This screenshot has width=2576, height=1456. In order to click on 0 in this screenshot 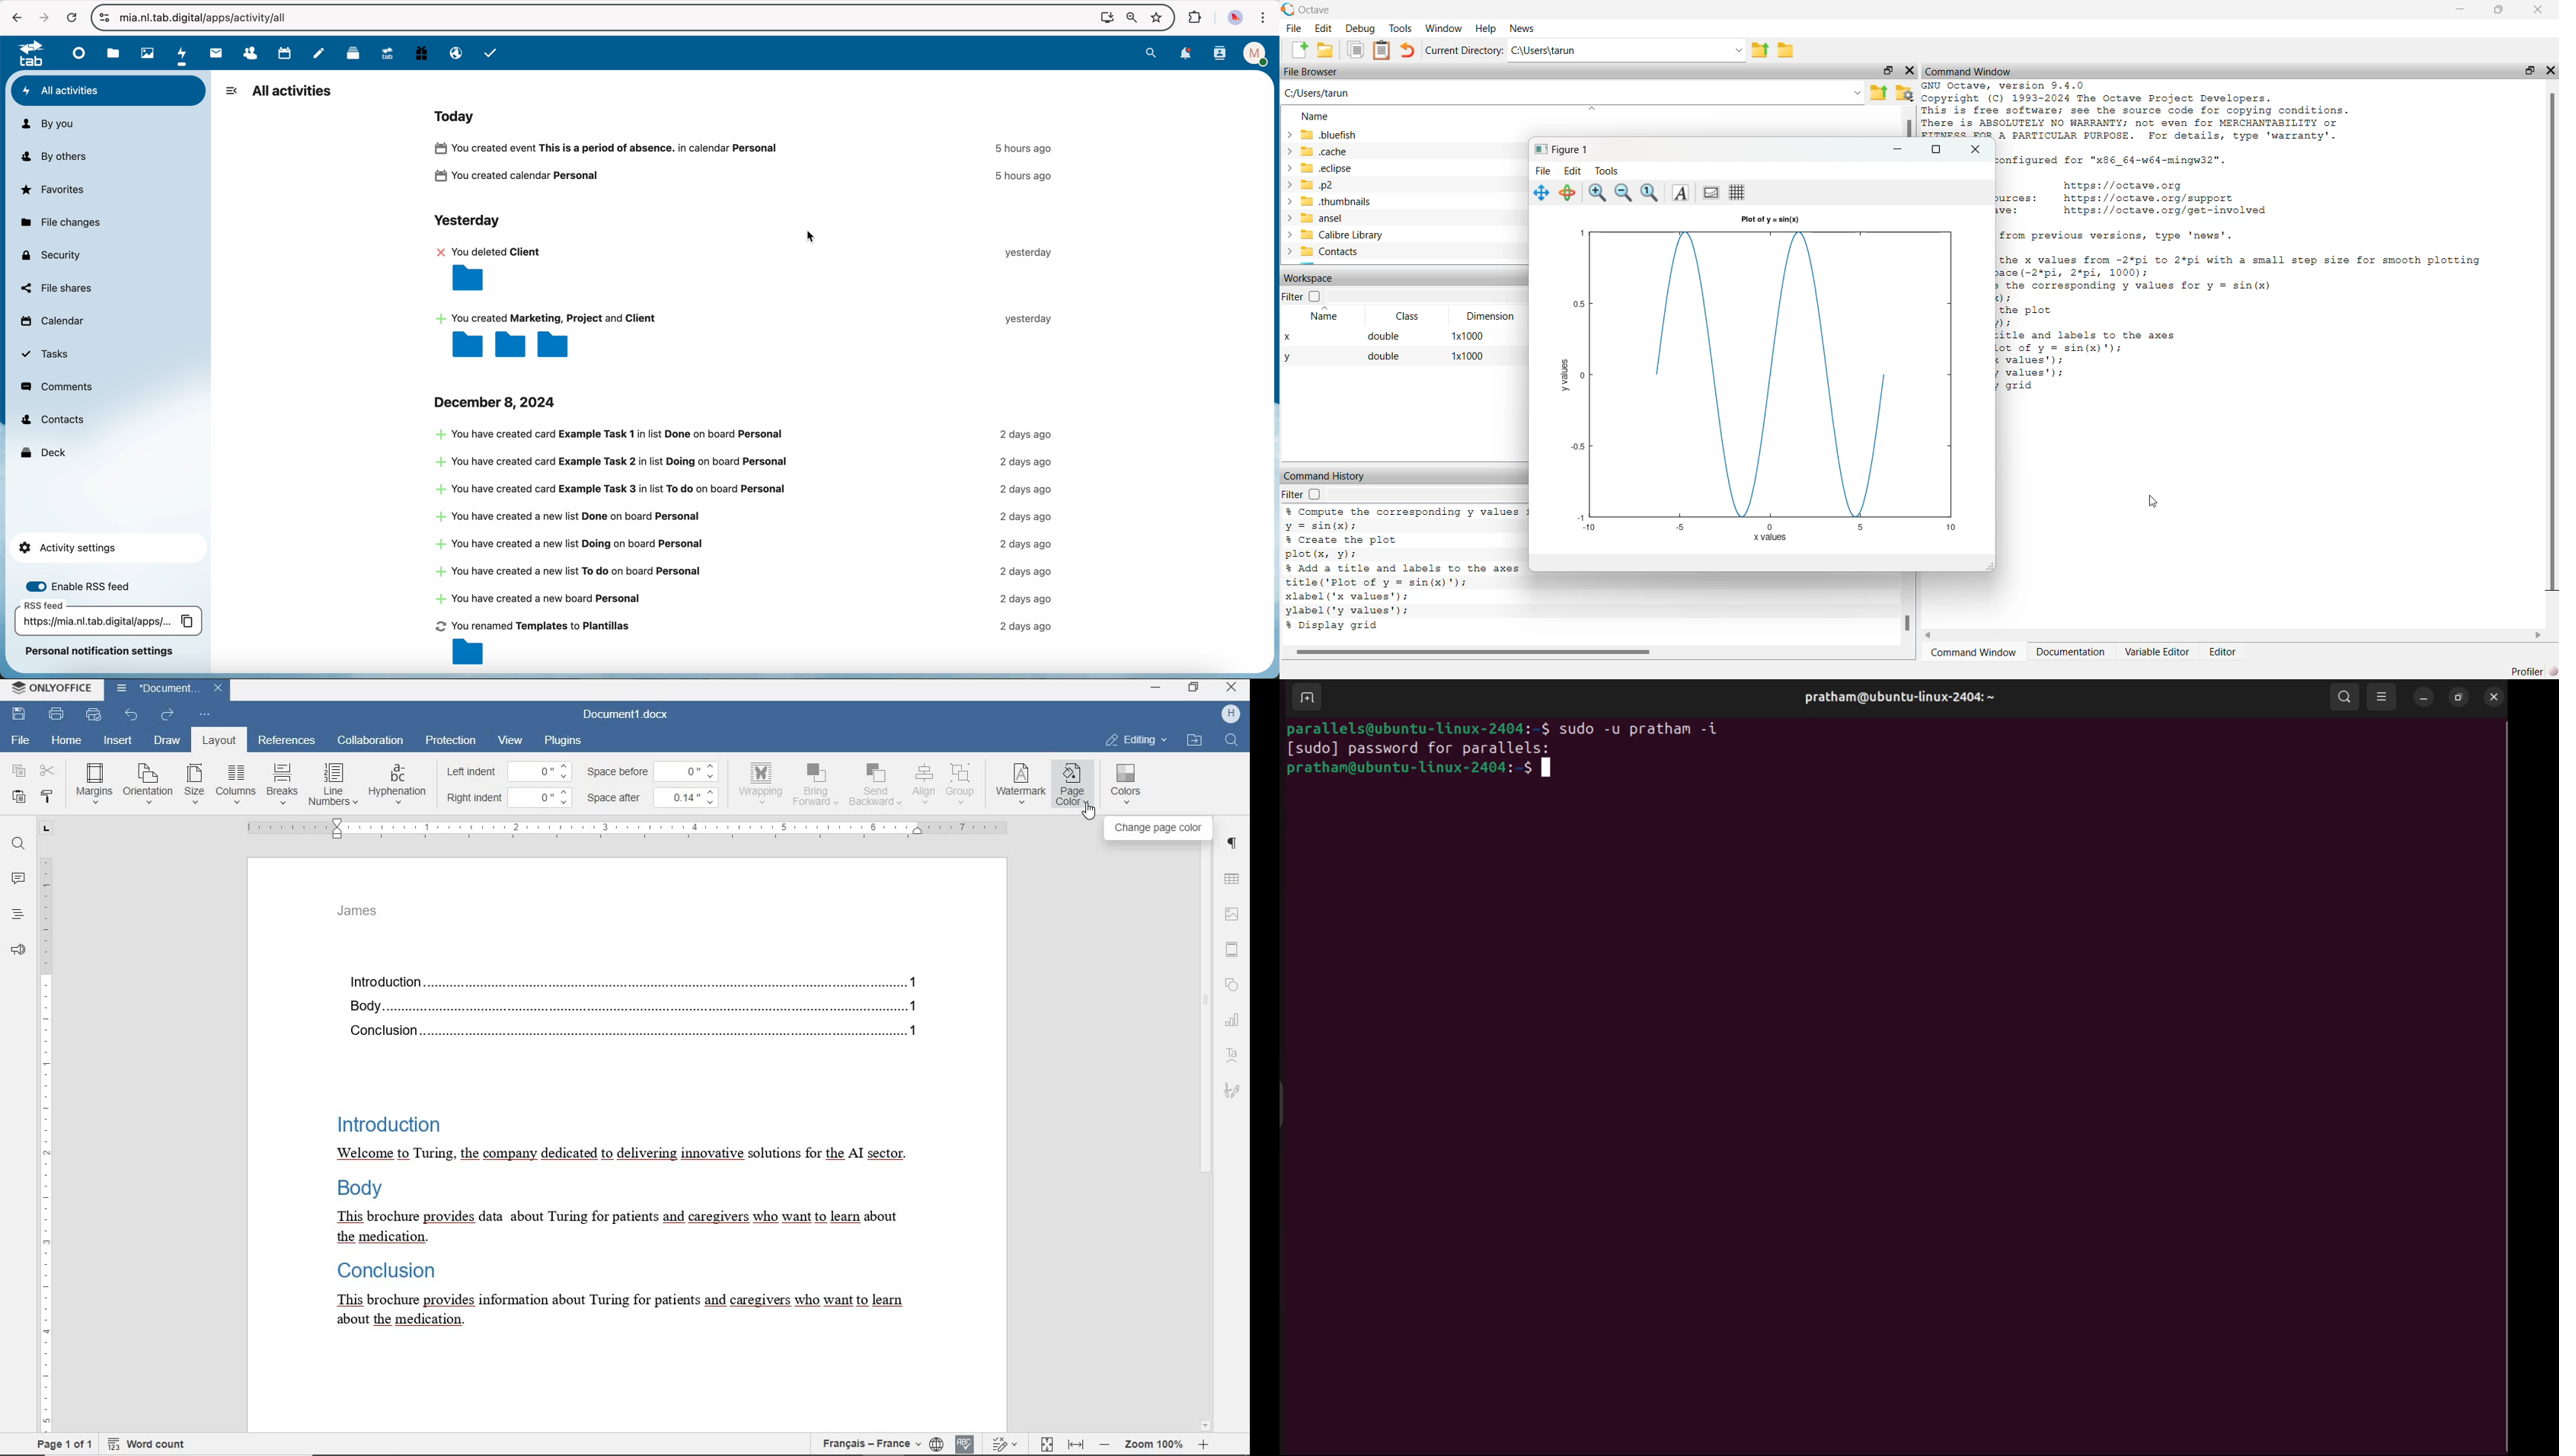, I will do `click(545, 798)`.